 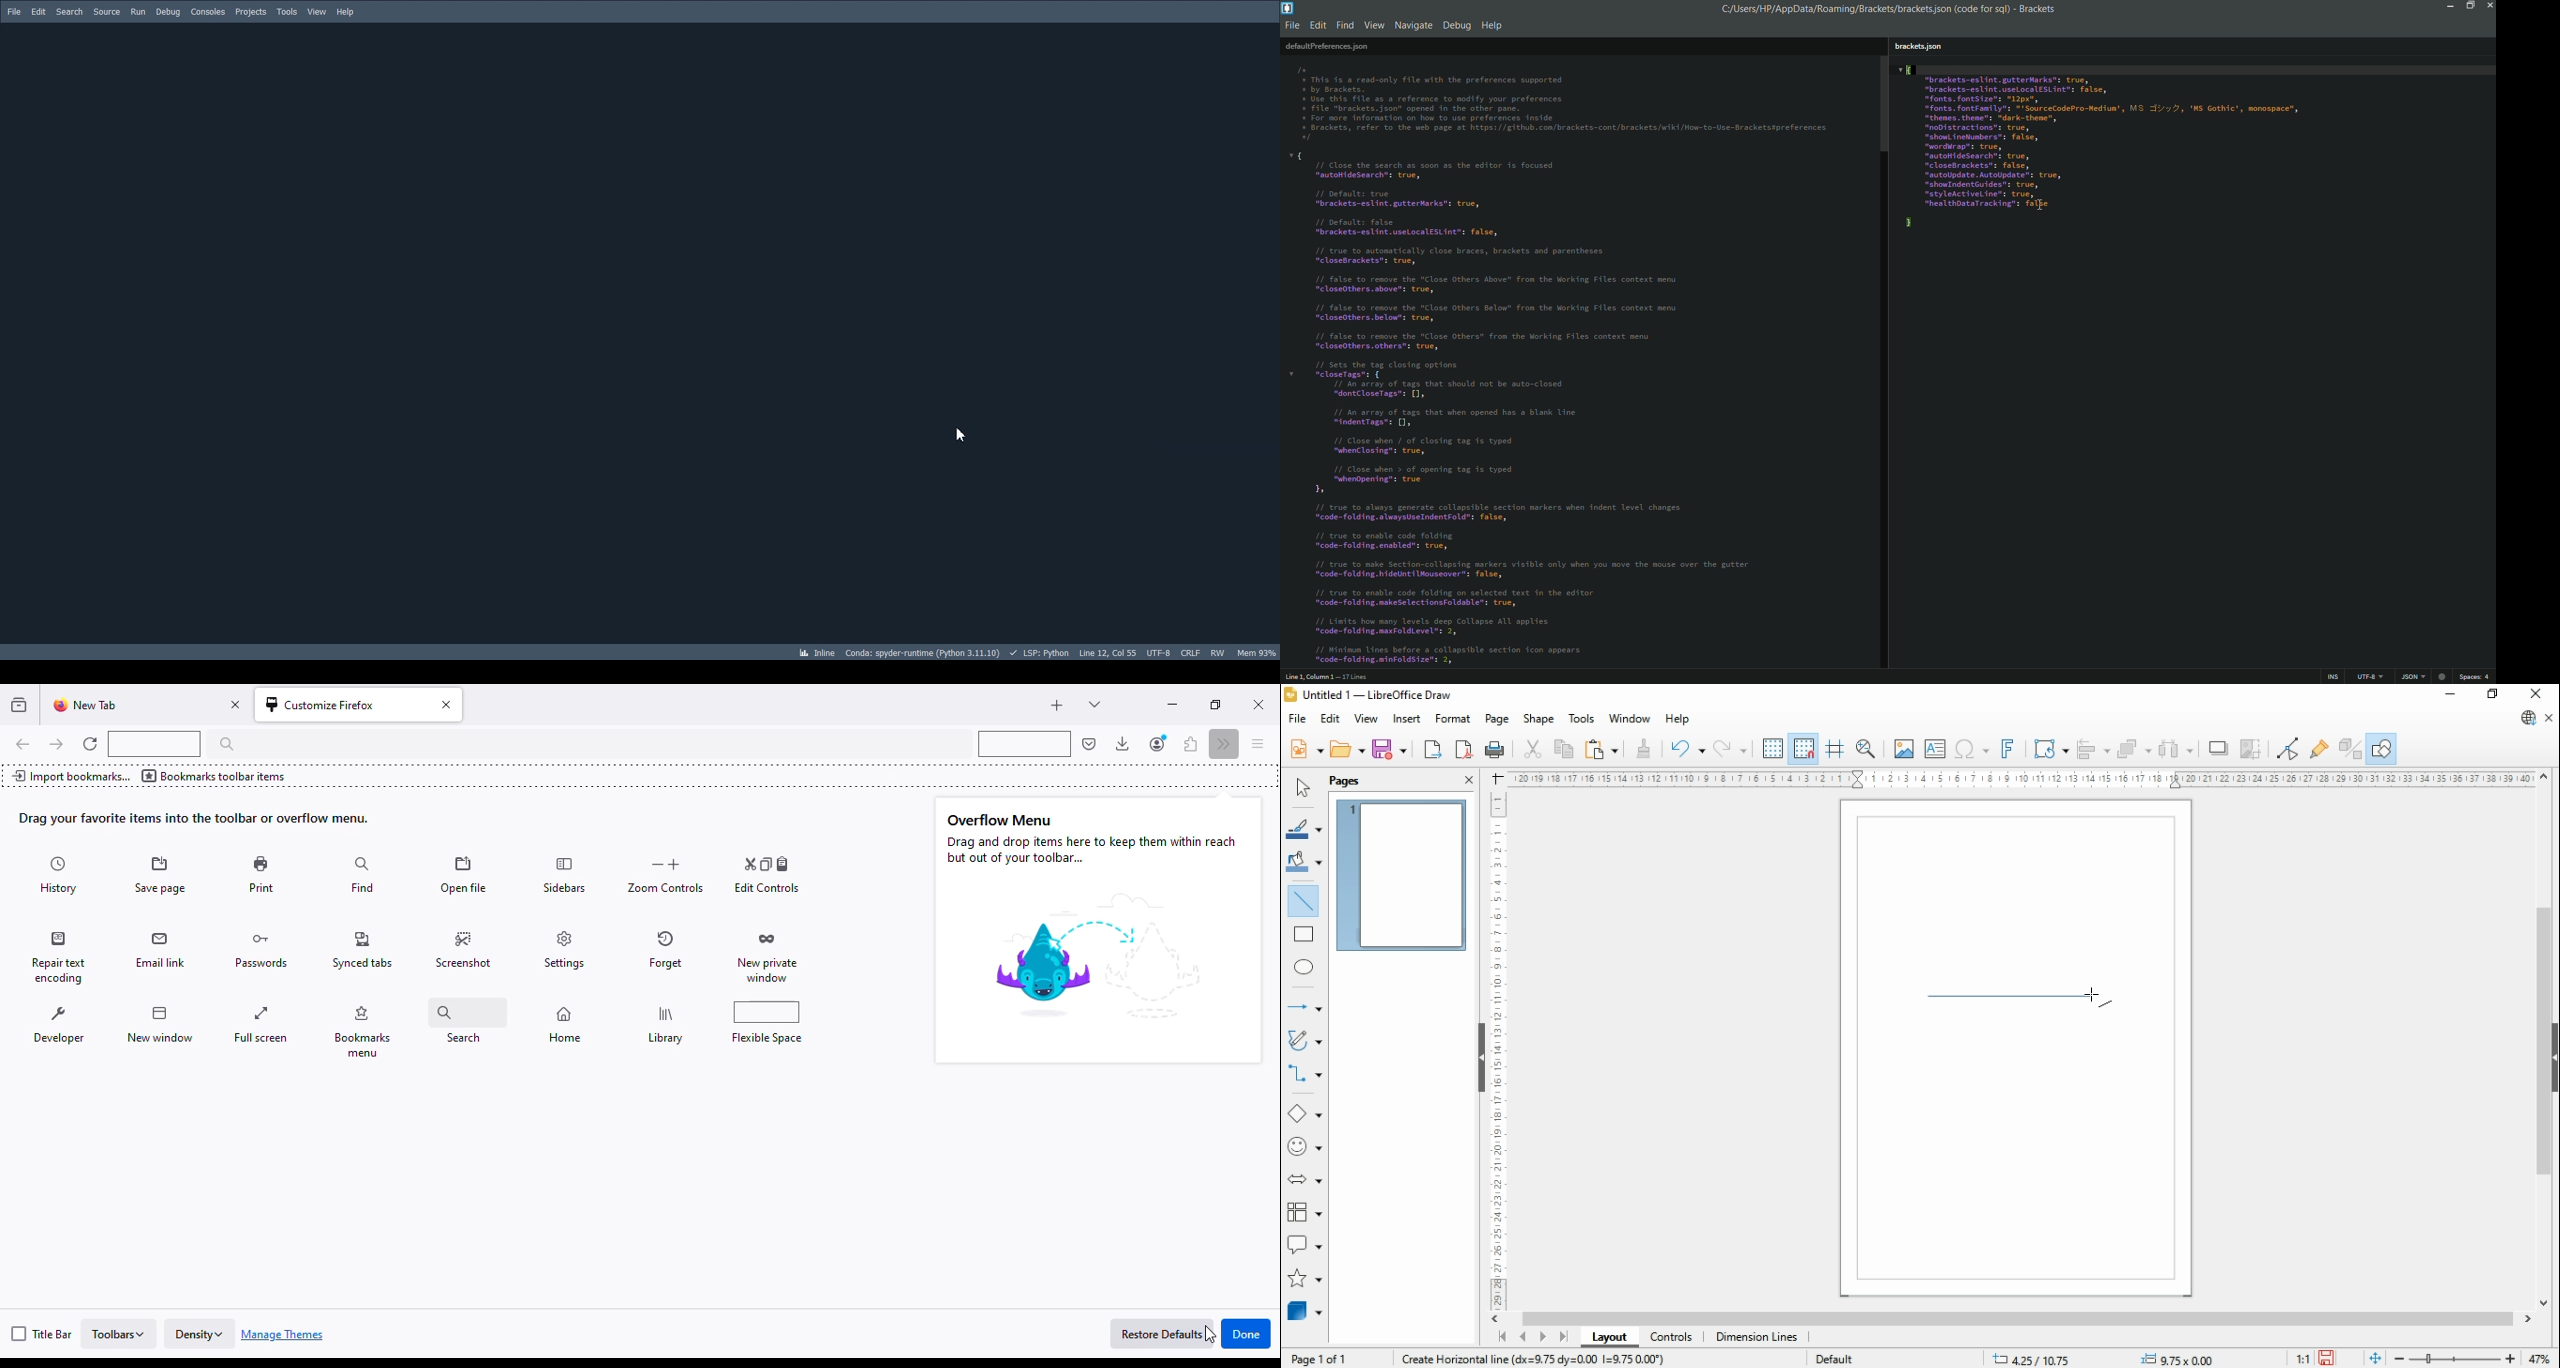 What do you see at coordinates (2255, 748) in the screenshot?
I see `crop` at bounding box center [2255, 748].